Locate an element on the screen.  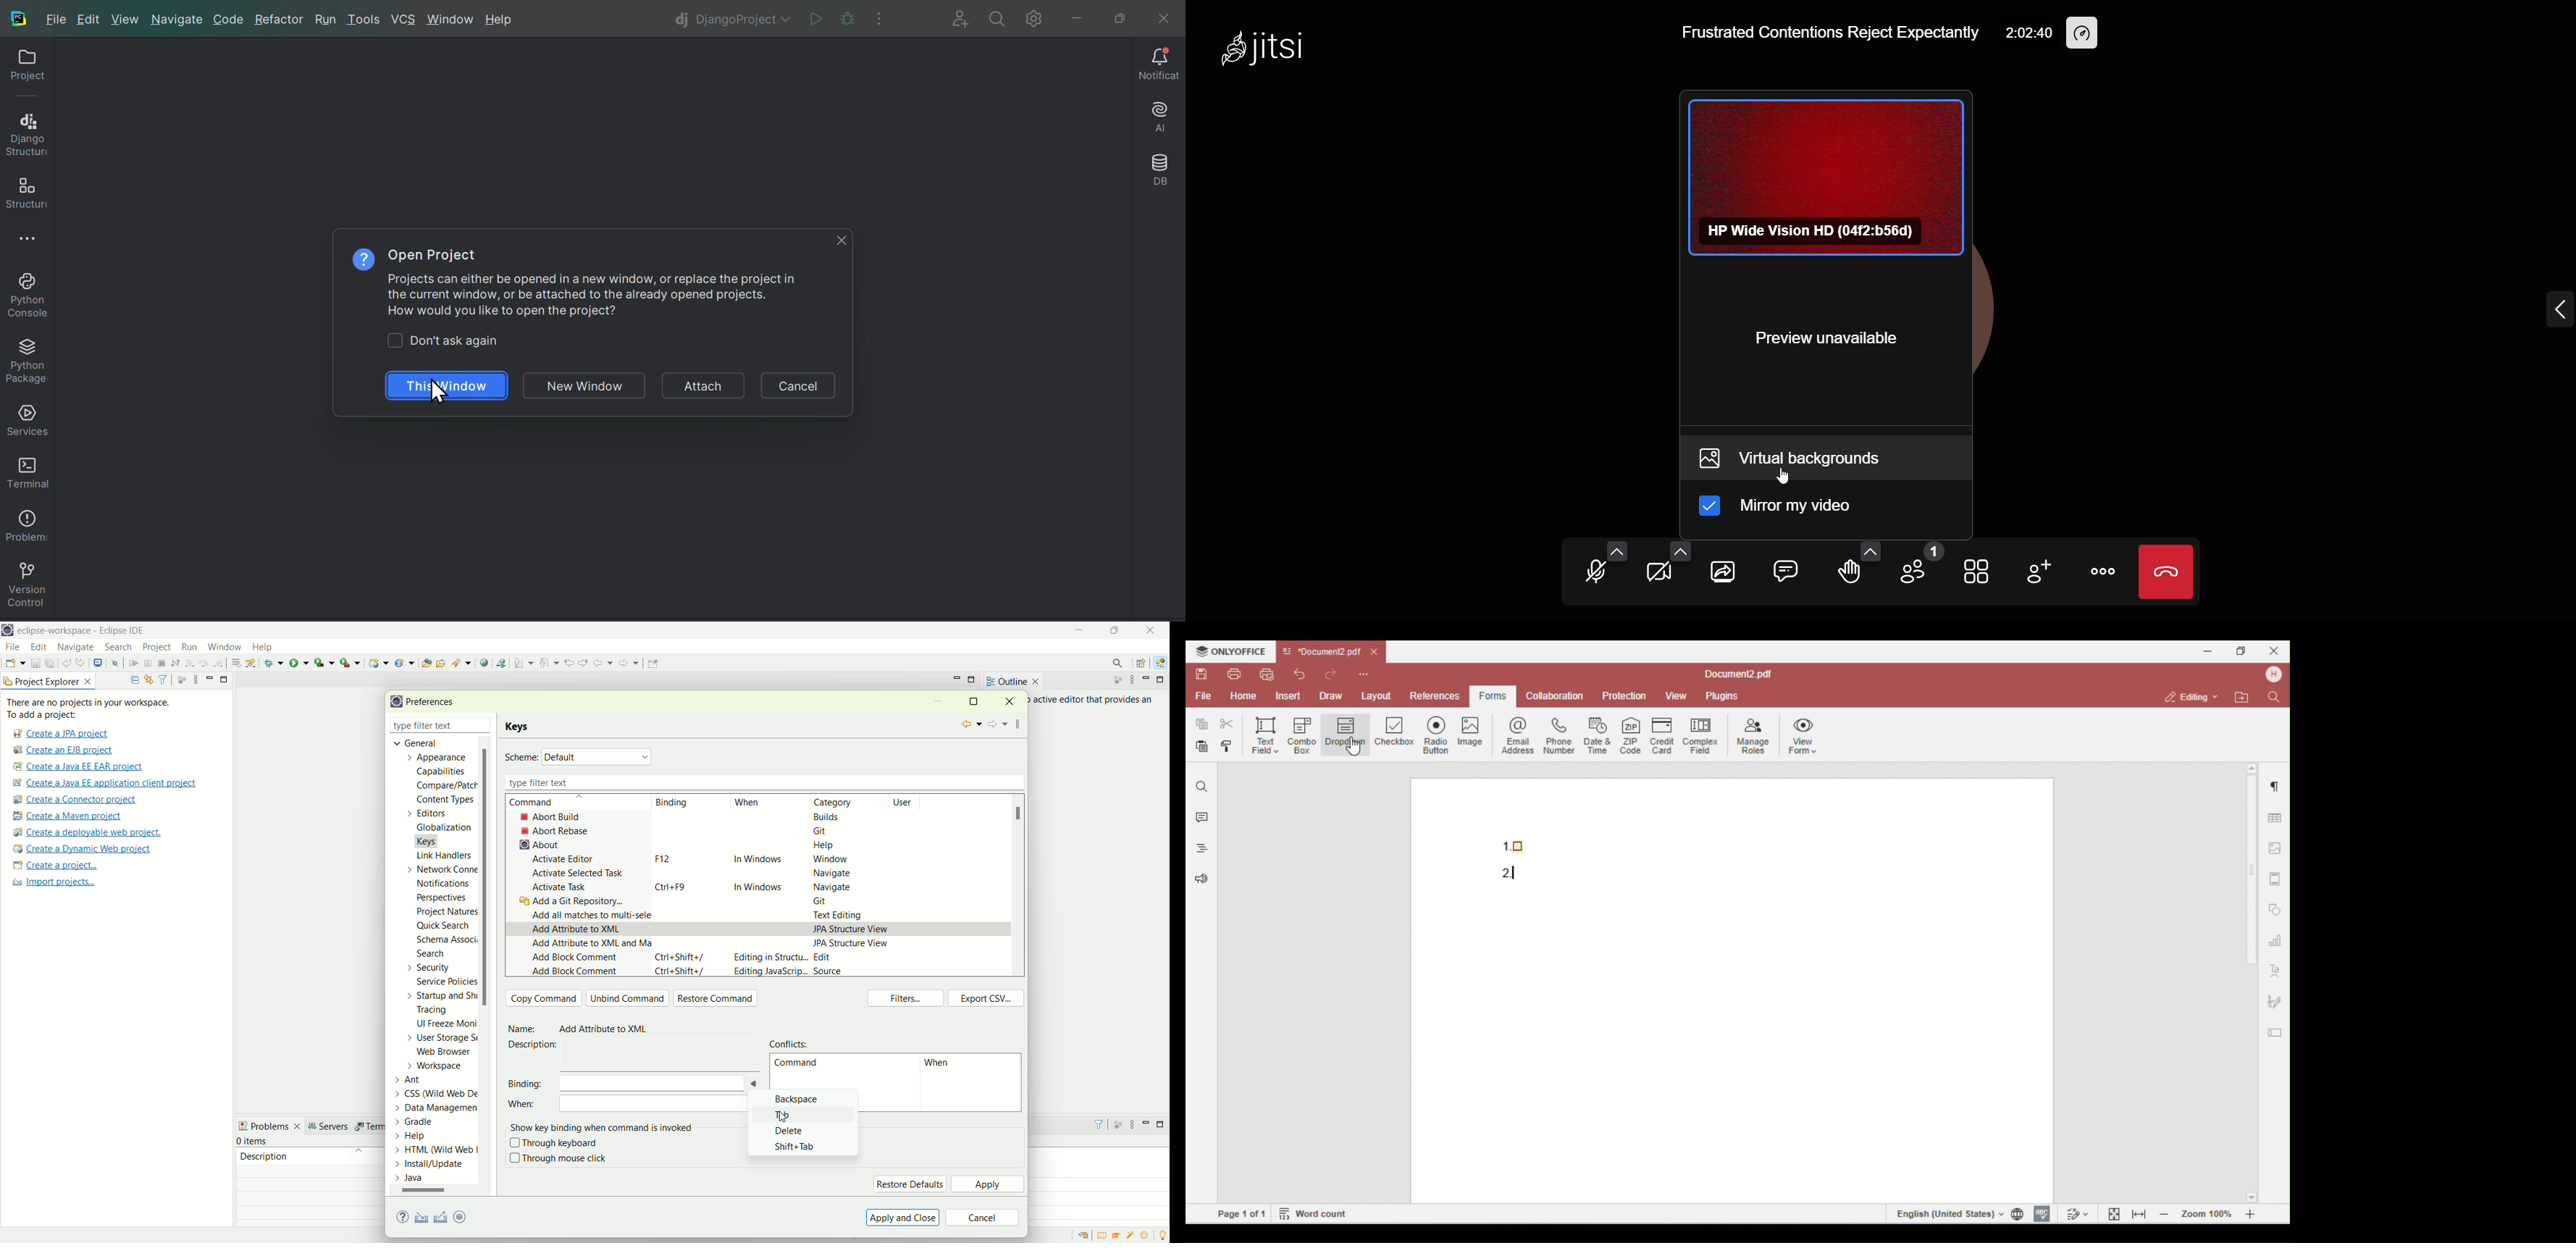
in windows is located at coordinates (758, 861).